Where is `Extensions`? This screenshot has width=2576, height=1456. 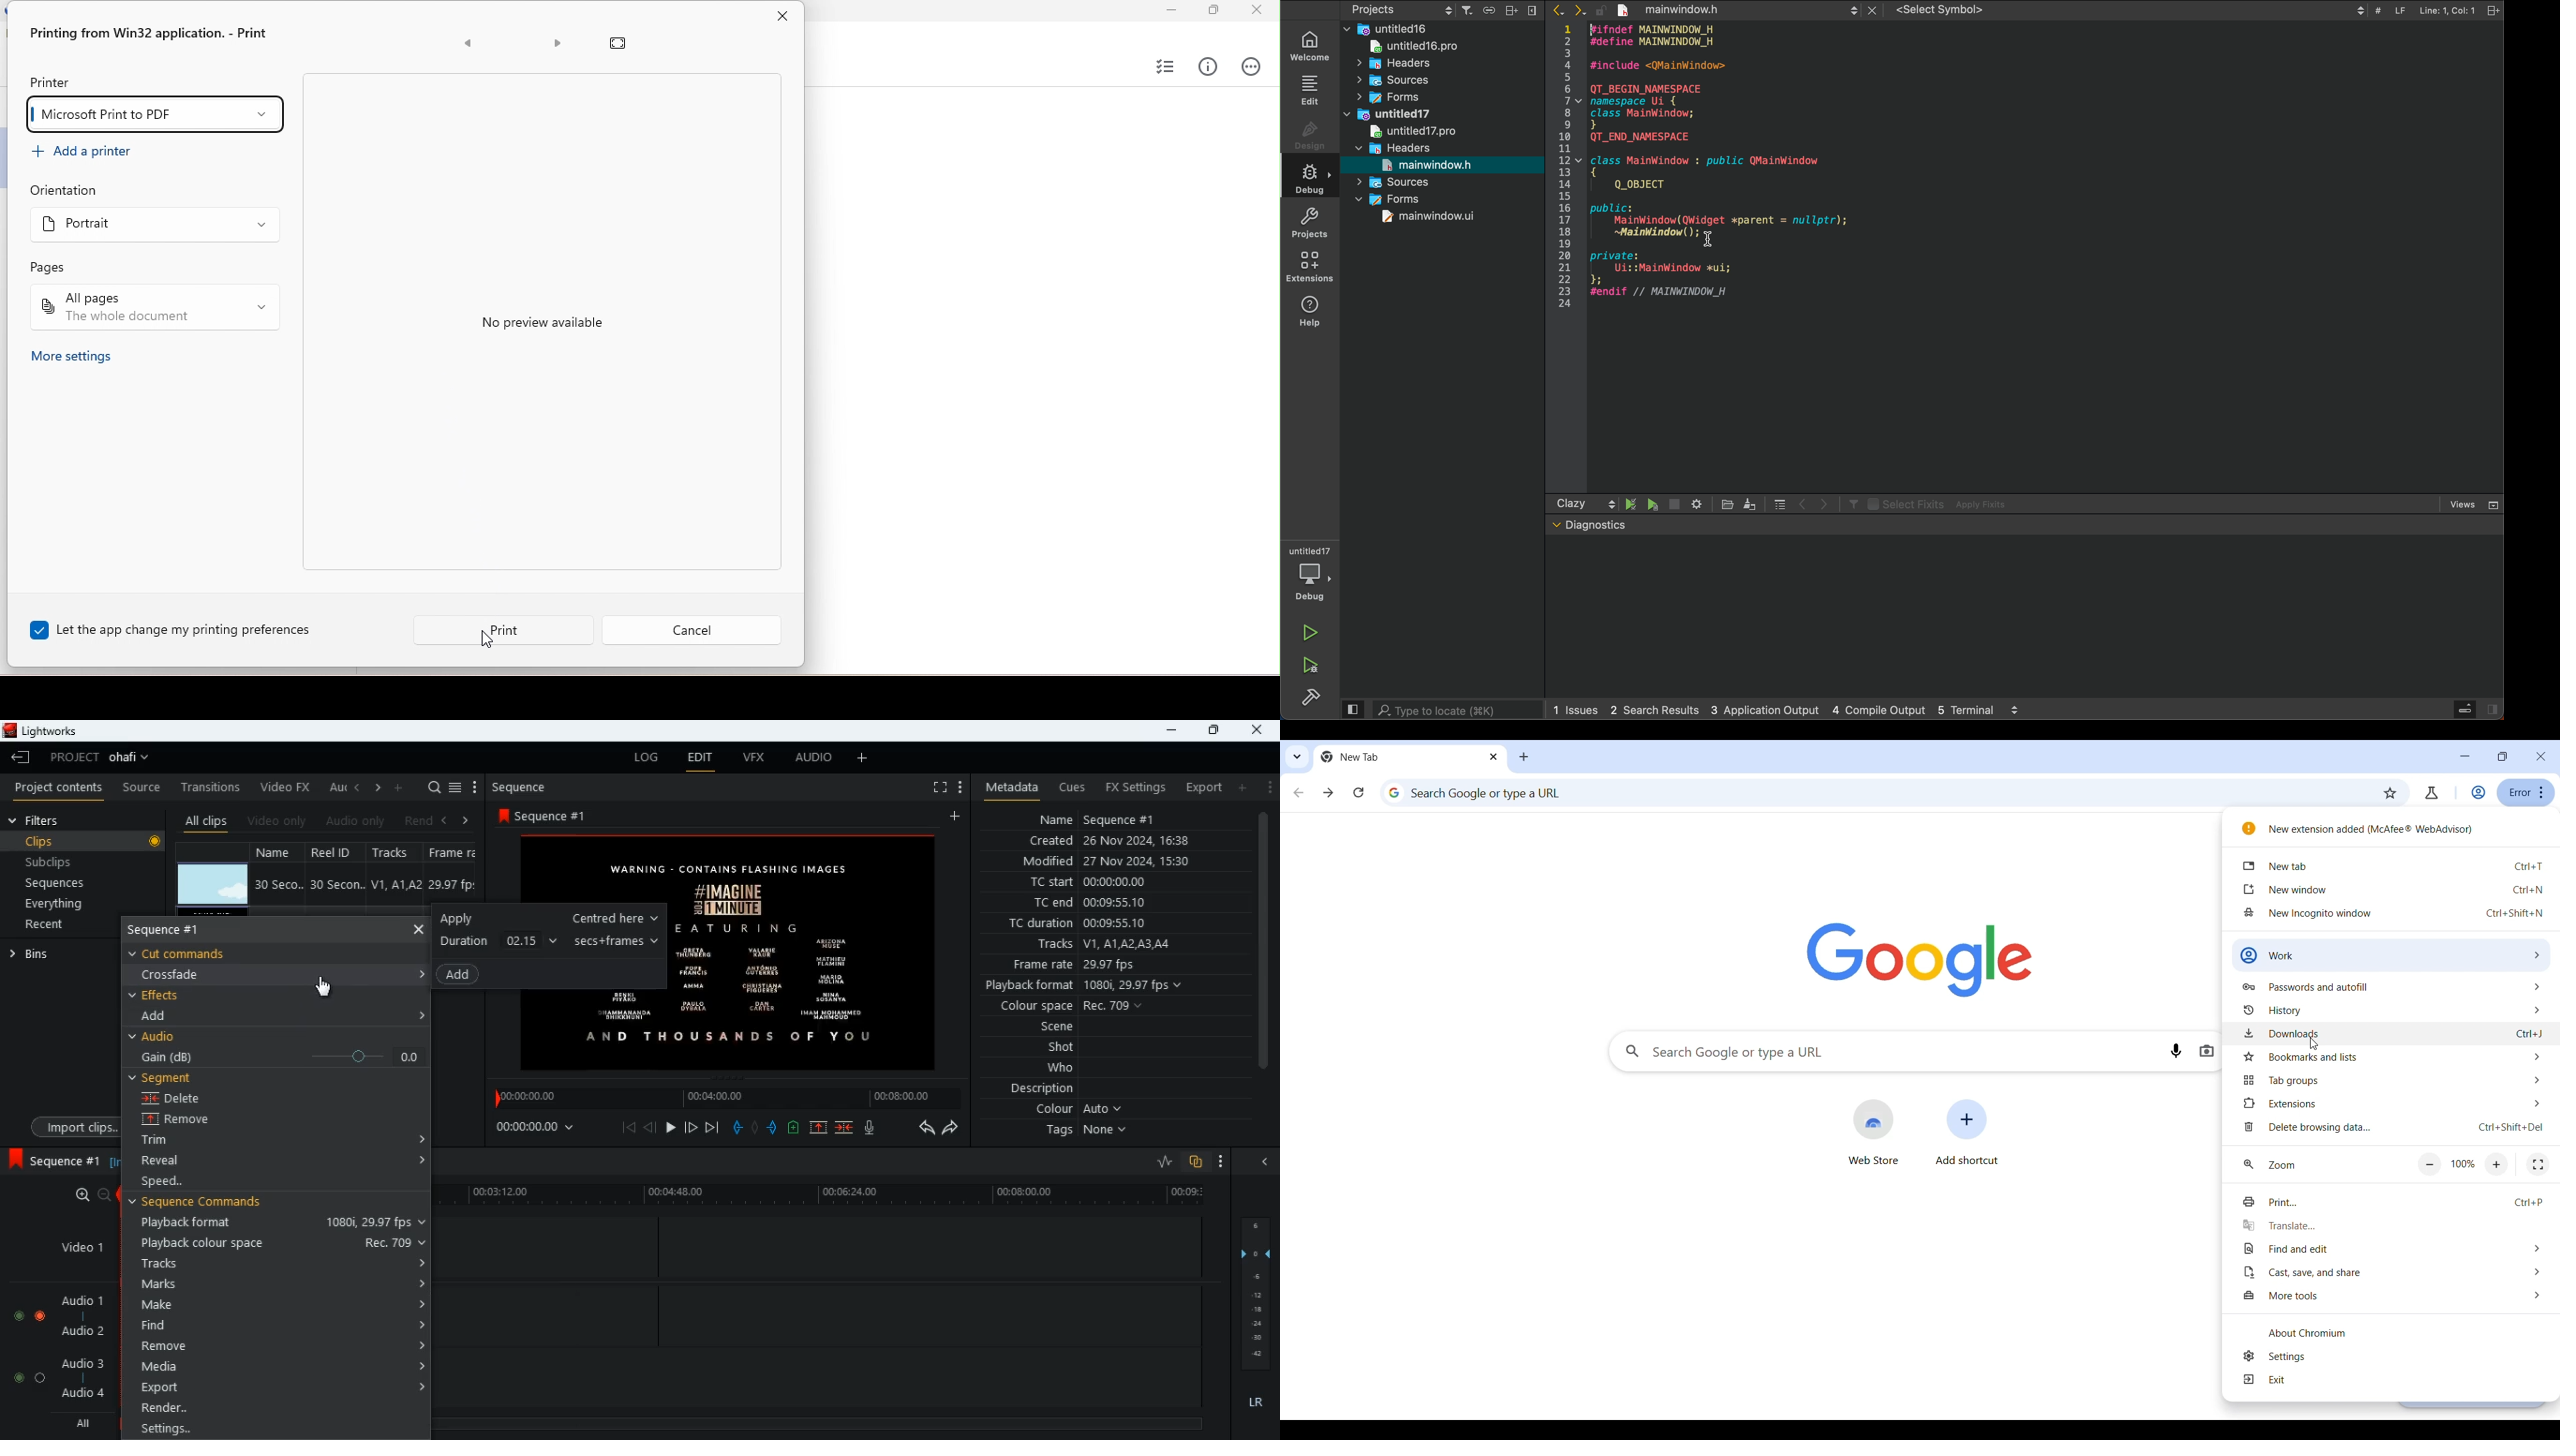 Extensions is located at coordinates (2393, 1104).